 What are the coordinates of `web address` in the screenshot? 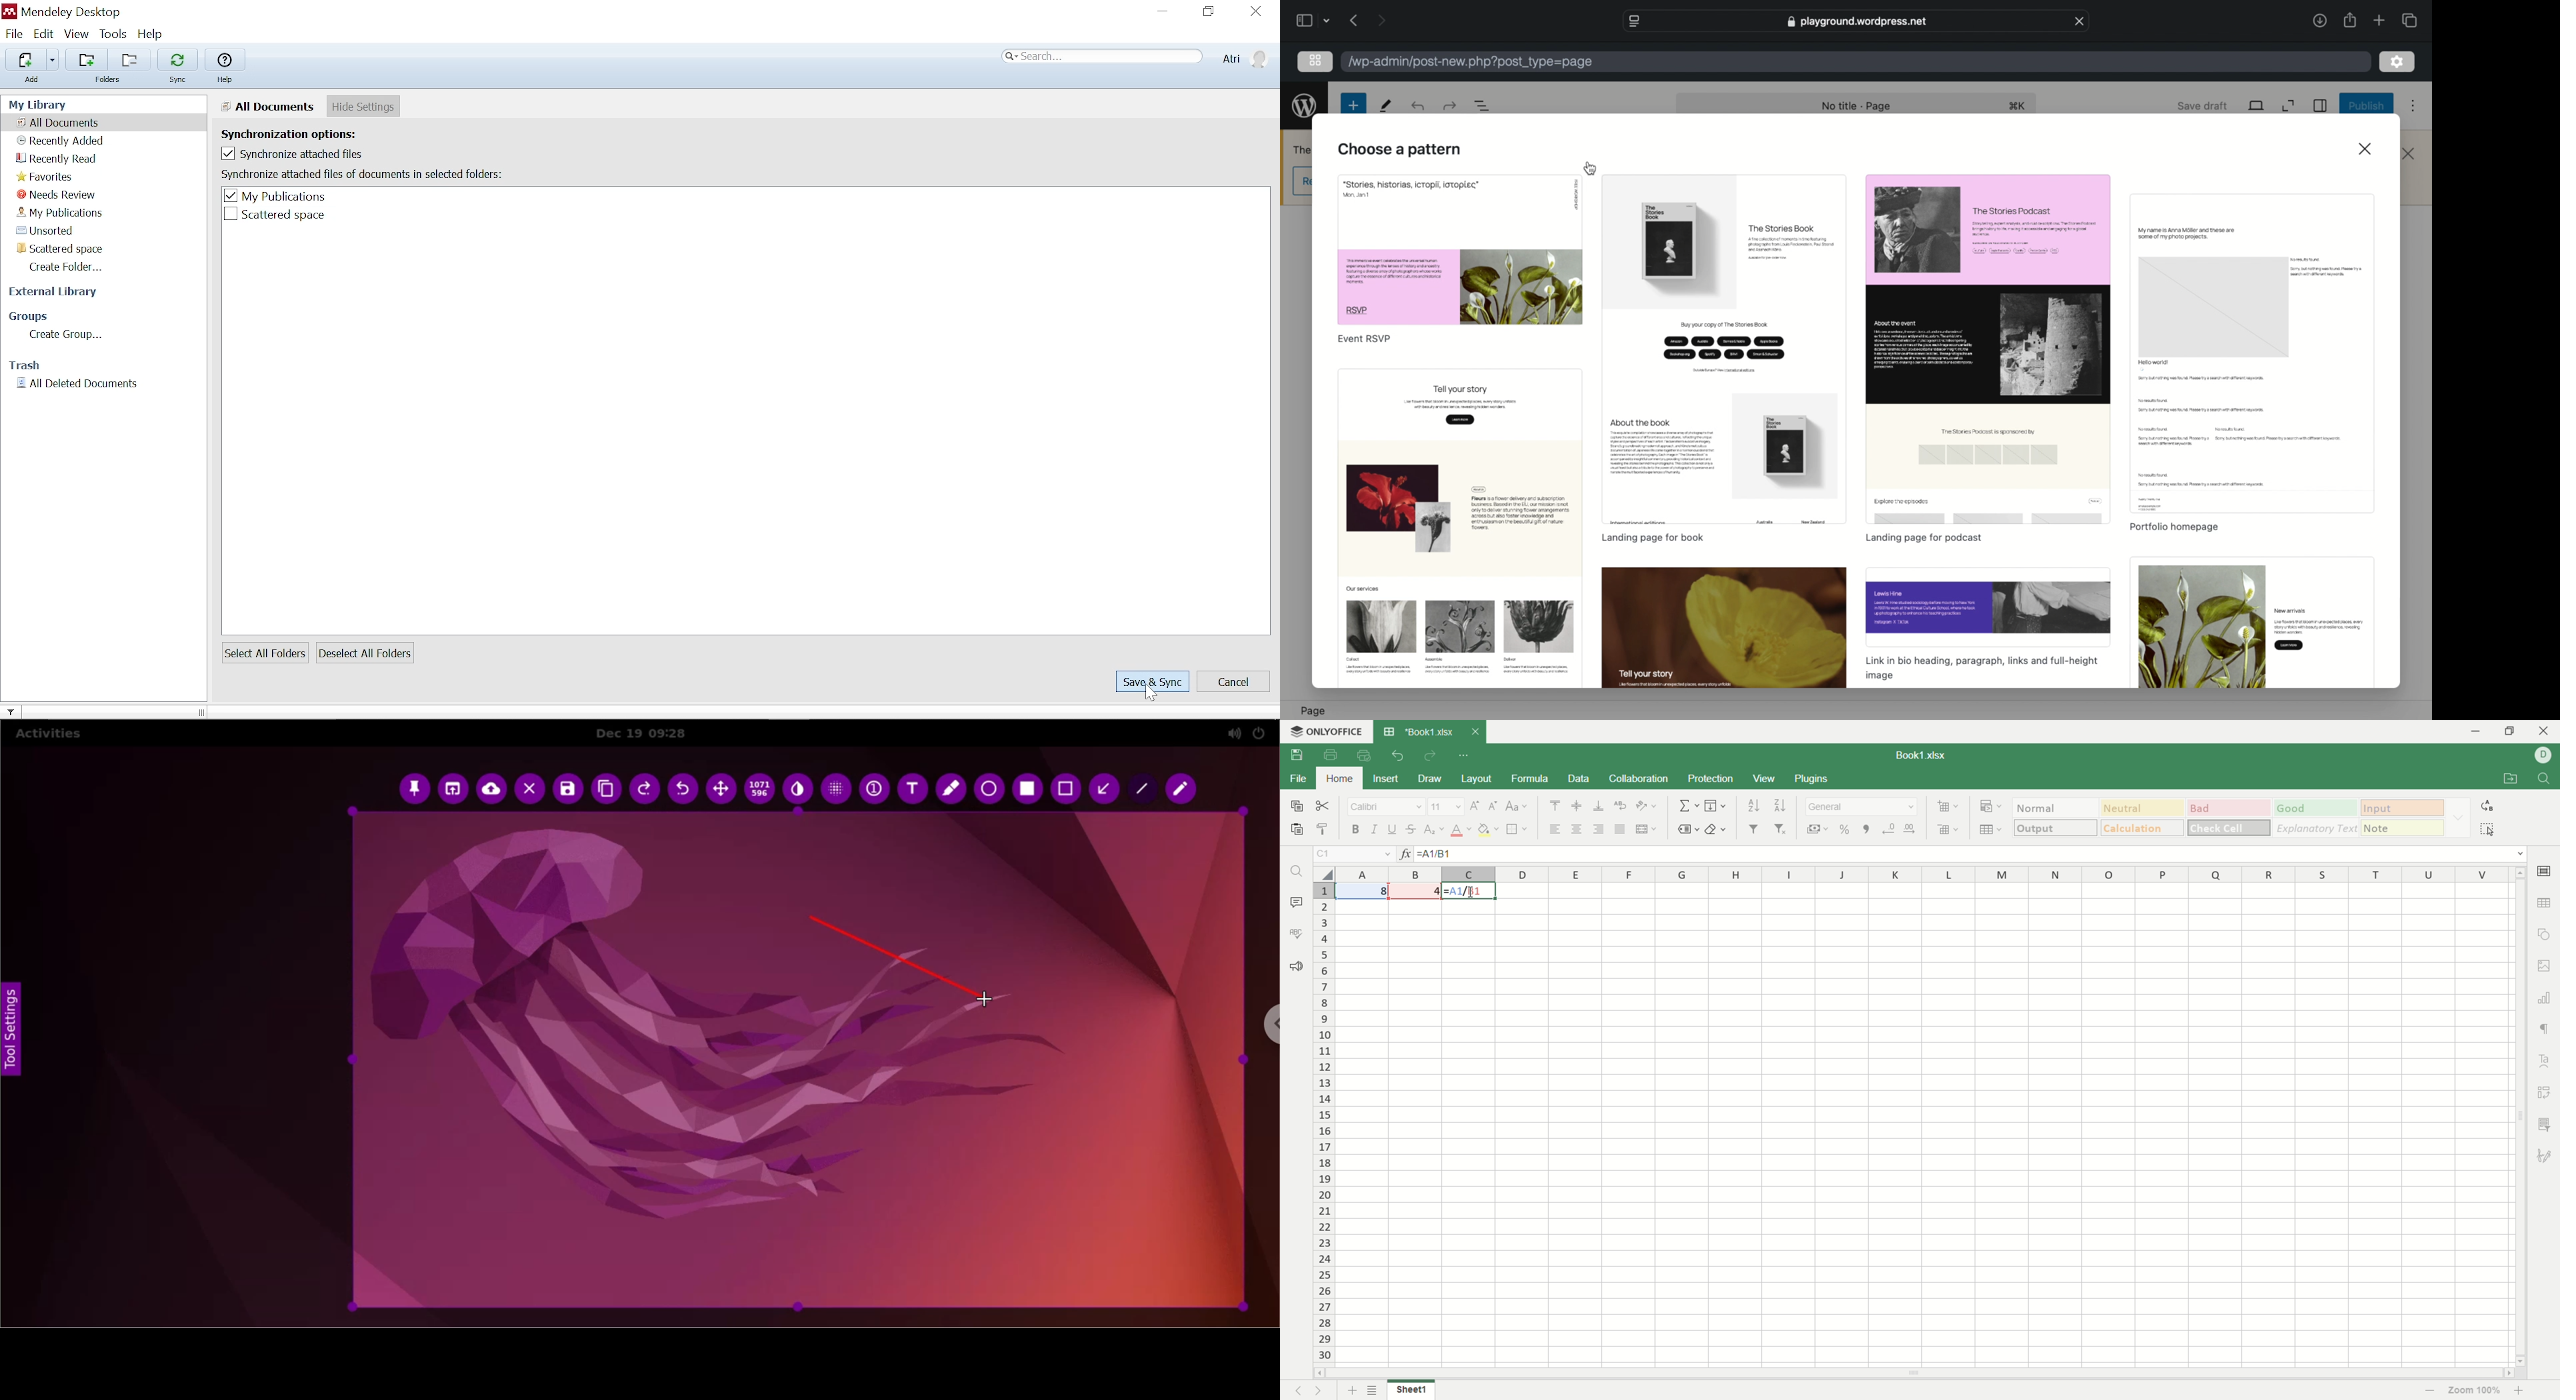 It's located at (1857, 21).